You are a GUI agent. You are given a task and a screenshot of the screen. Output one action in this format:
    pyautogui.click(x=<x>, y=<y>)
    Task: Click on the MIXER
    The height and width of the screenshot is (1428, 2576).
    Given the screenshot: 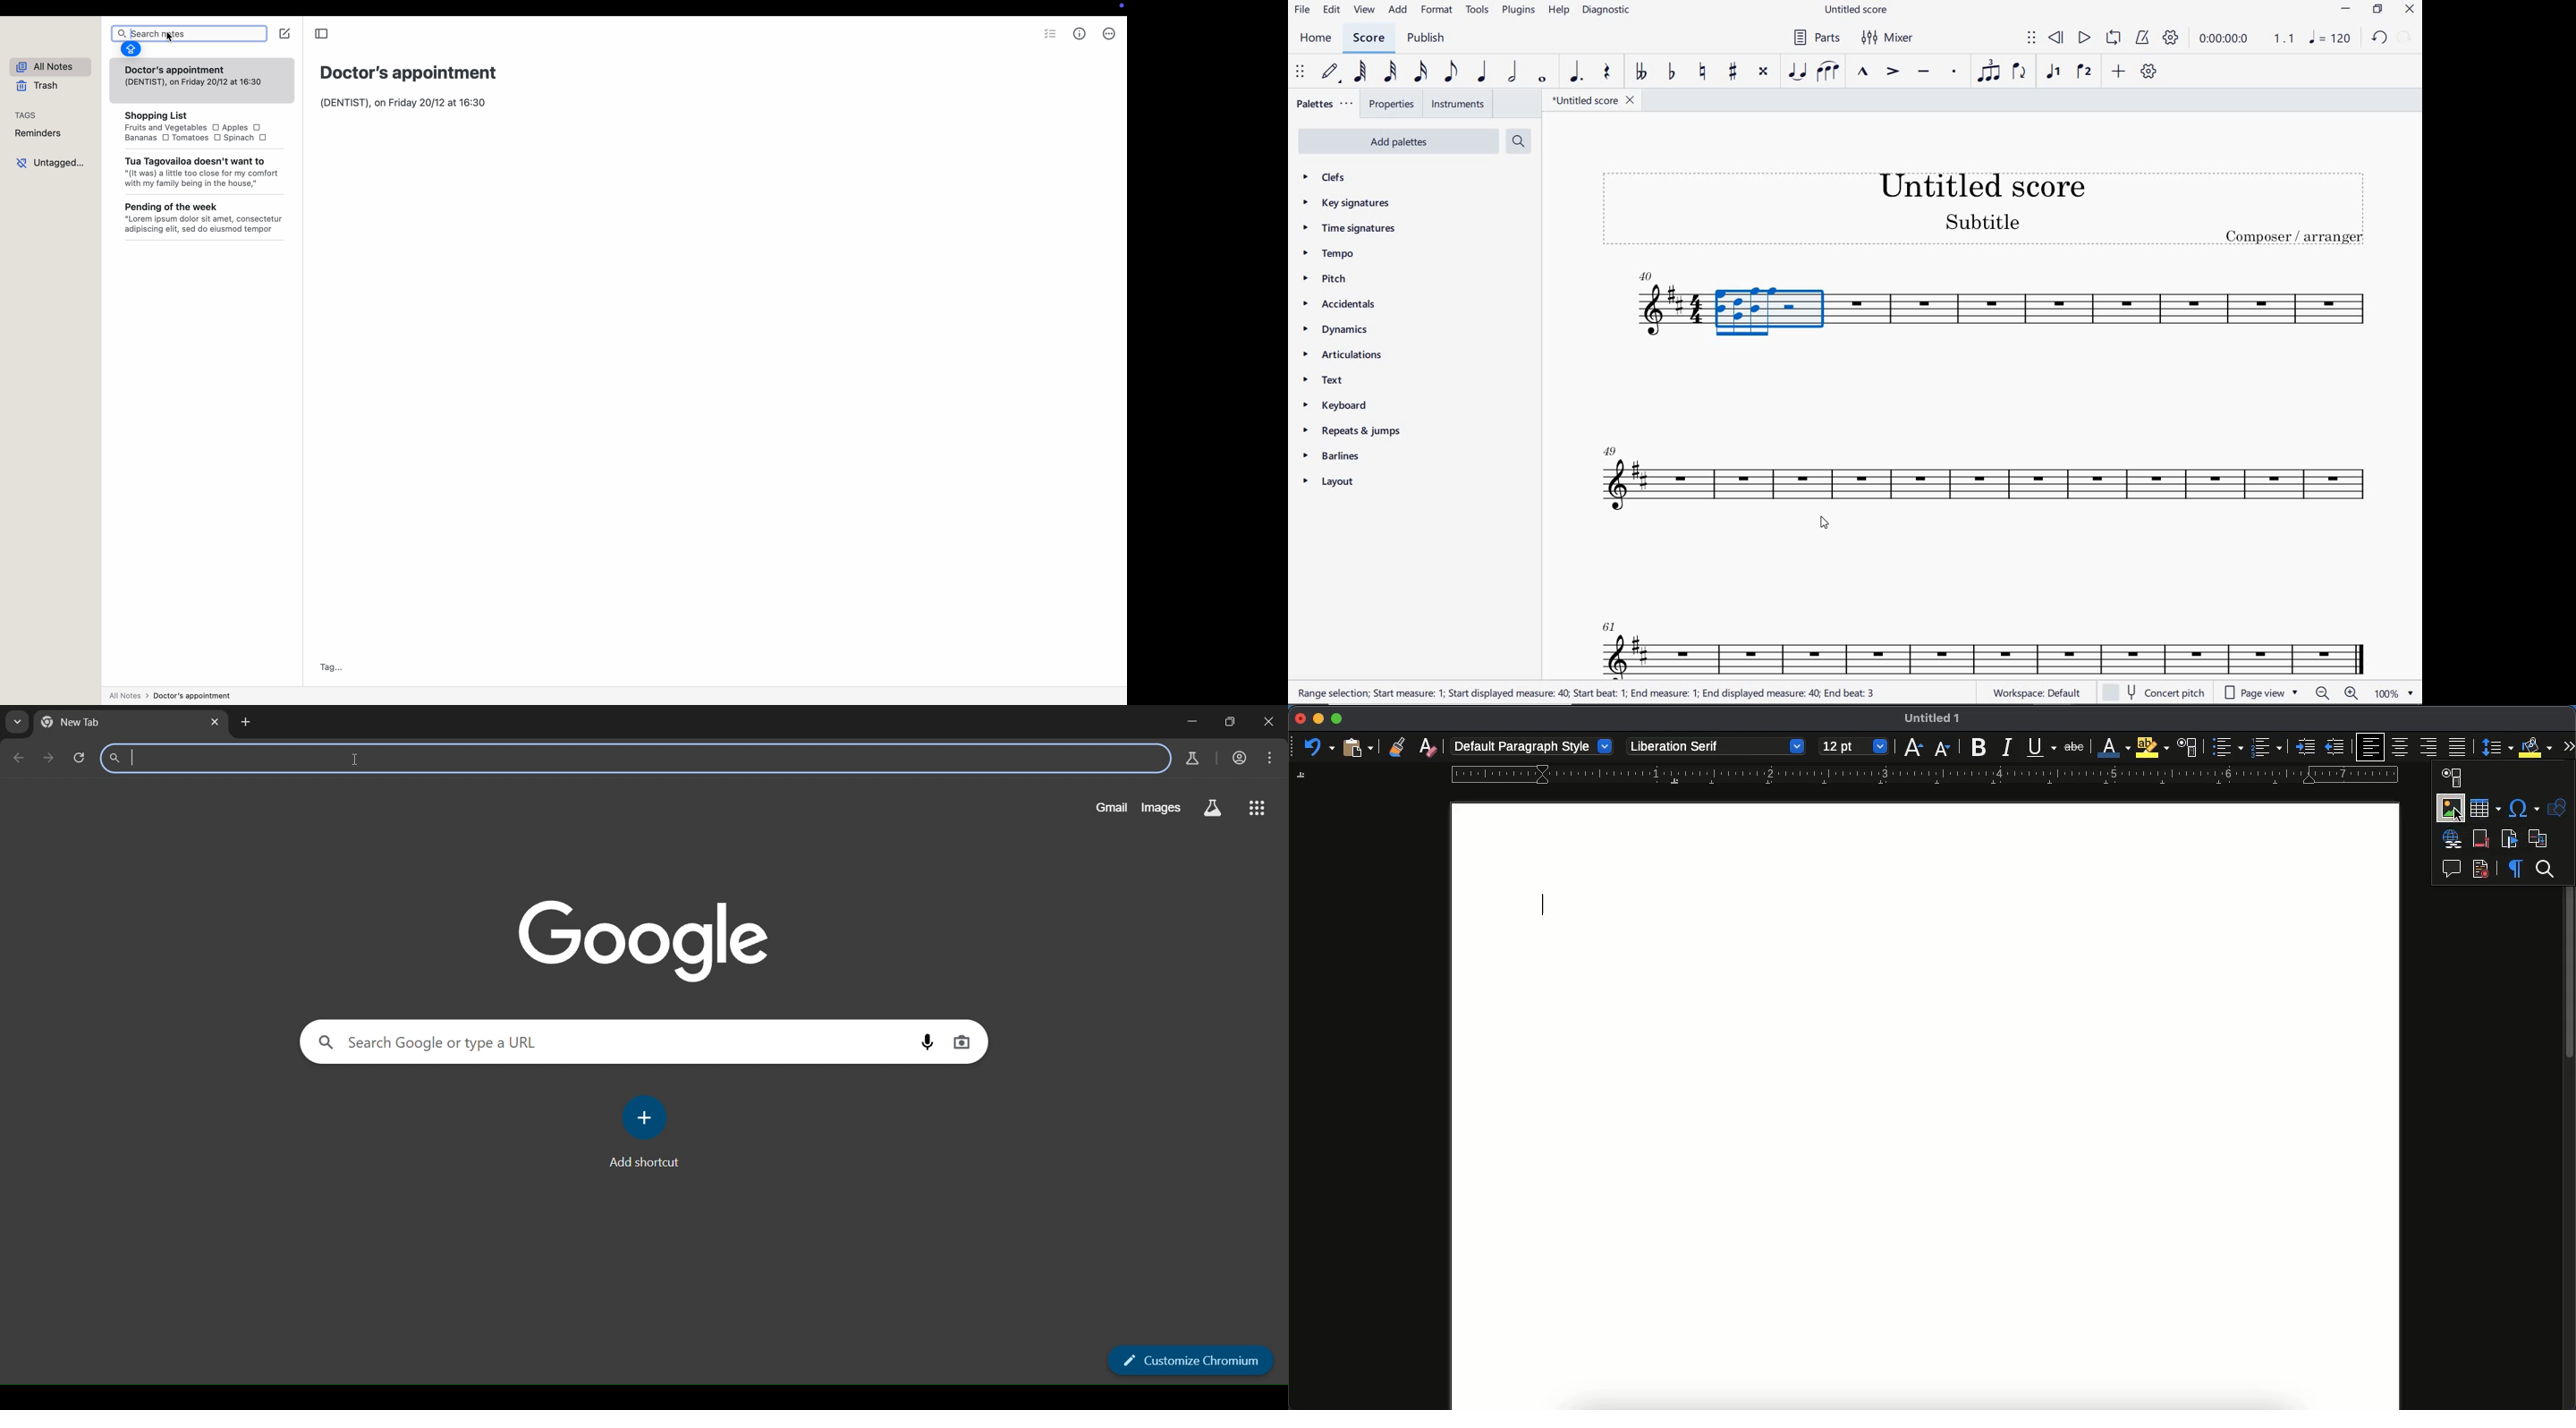 What is the action you would take?
    pyautogui.click(x=1888, y=38)
    